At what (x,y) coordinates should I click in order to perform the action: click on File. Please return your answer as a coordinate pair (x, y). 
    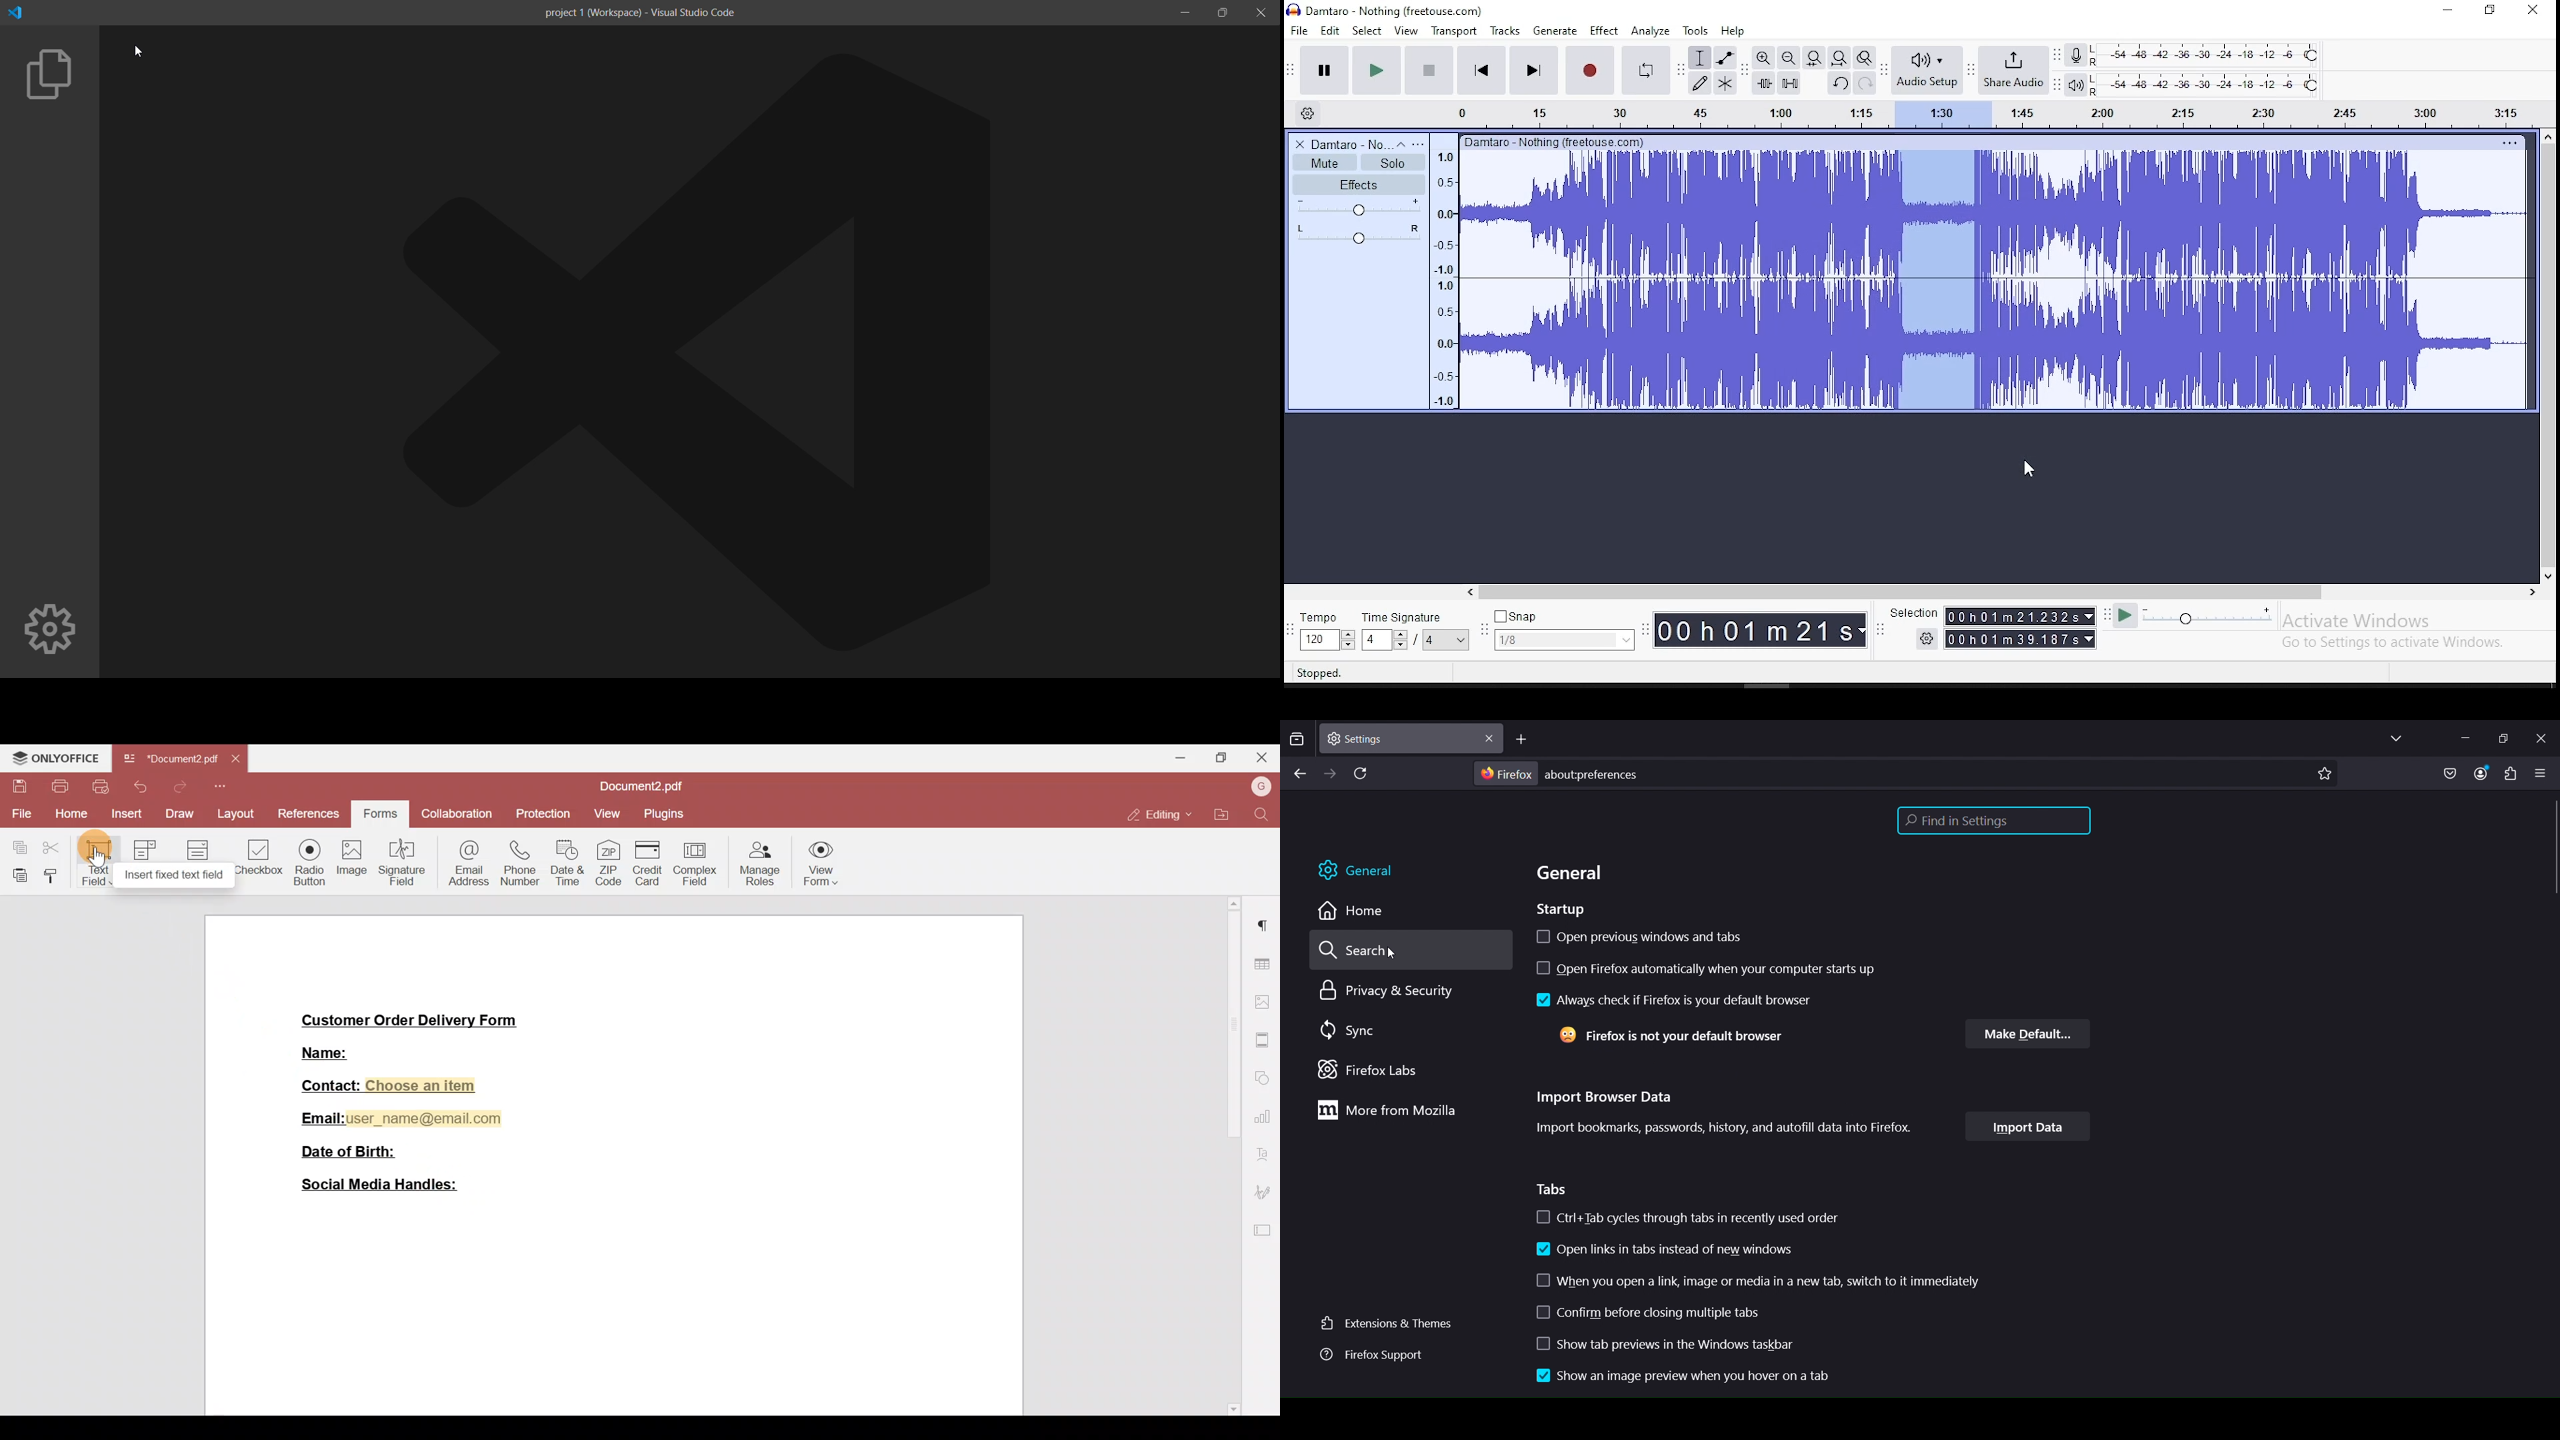
    Looking at the image, I should click on (21, 813).